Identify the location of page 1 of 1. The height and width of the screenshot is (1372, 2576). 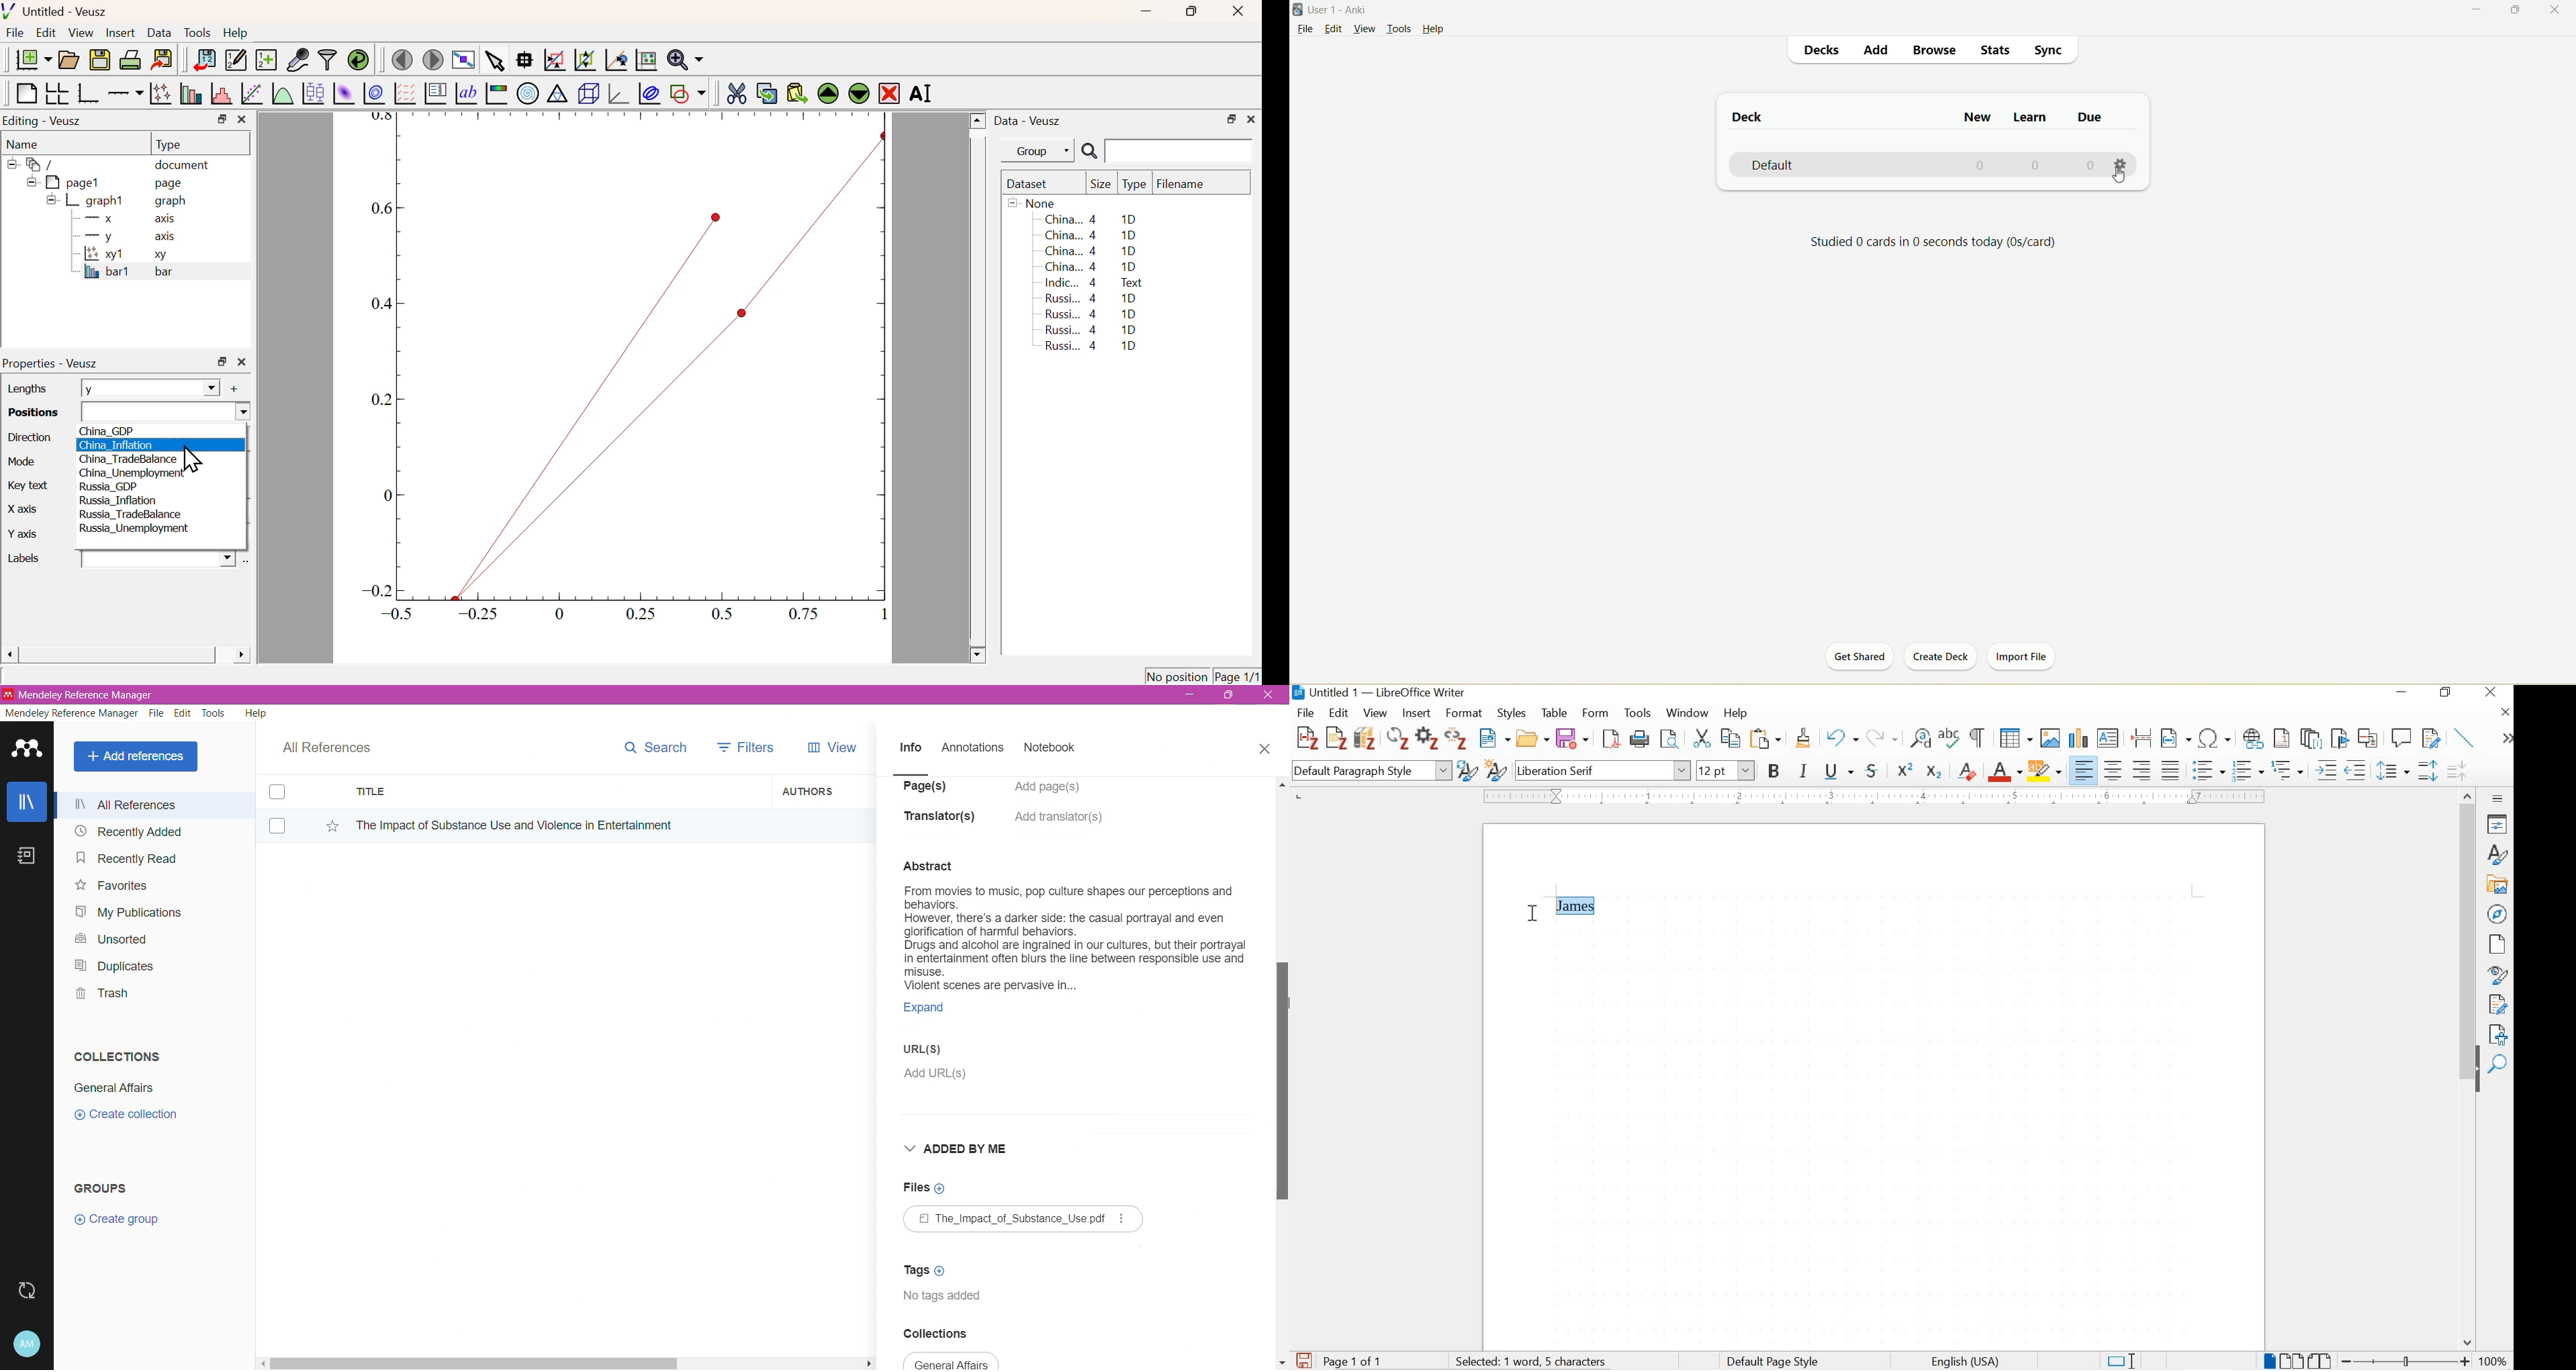
(1354, 1360).